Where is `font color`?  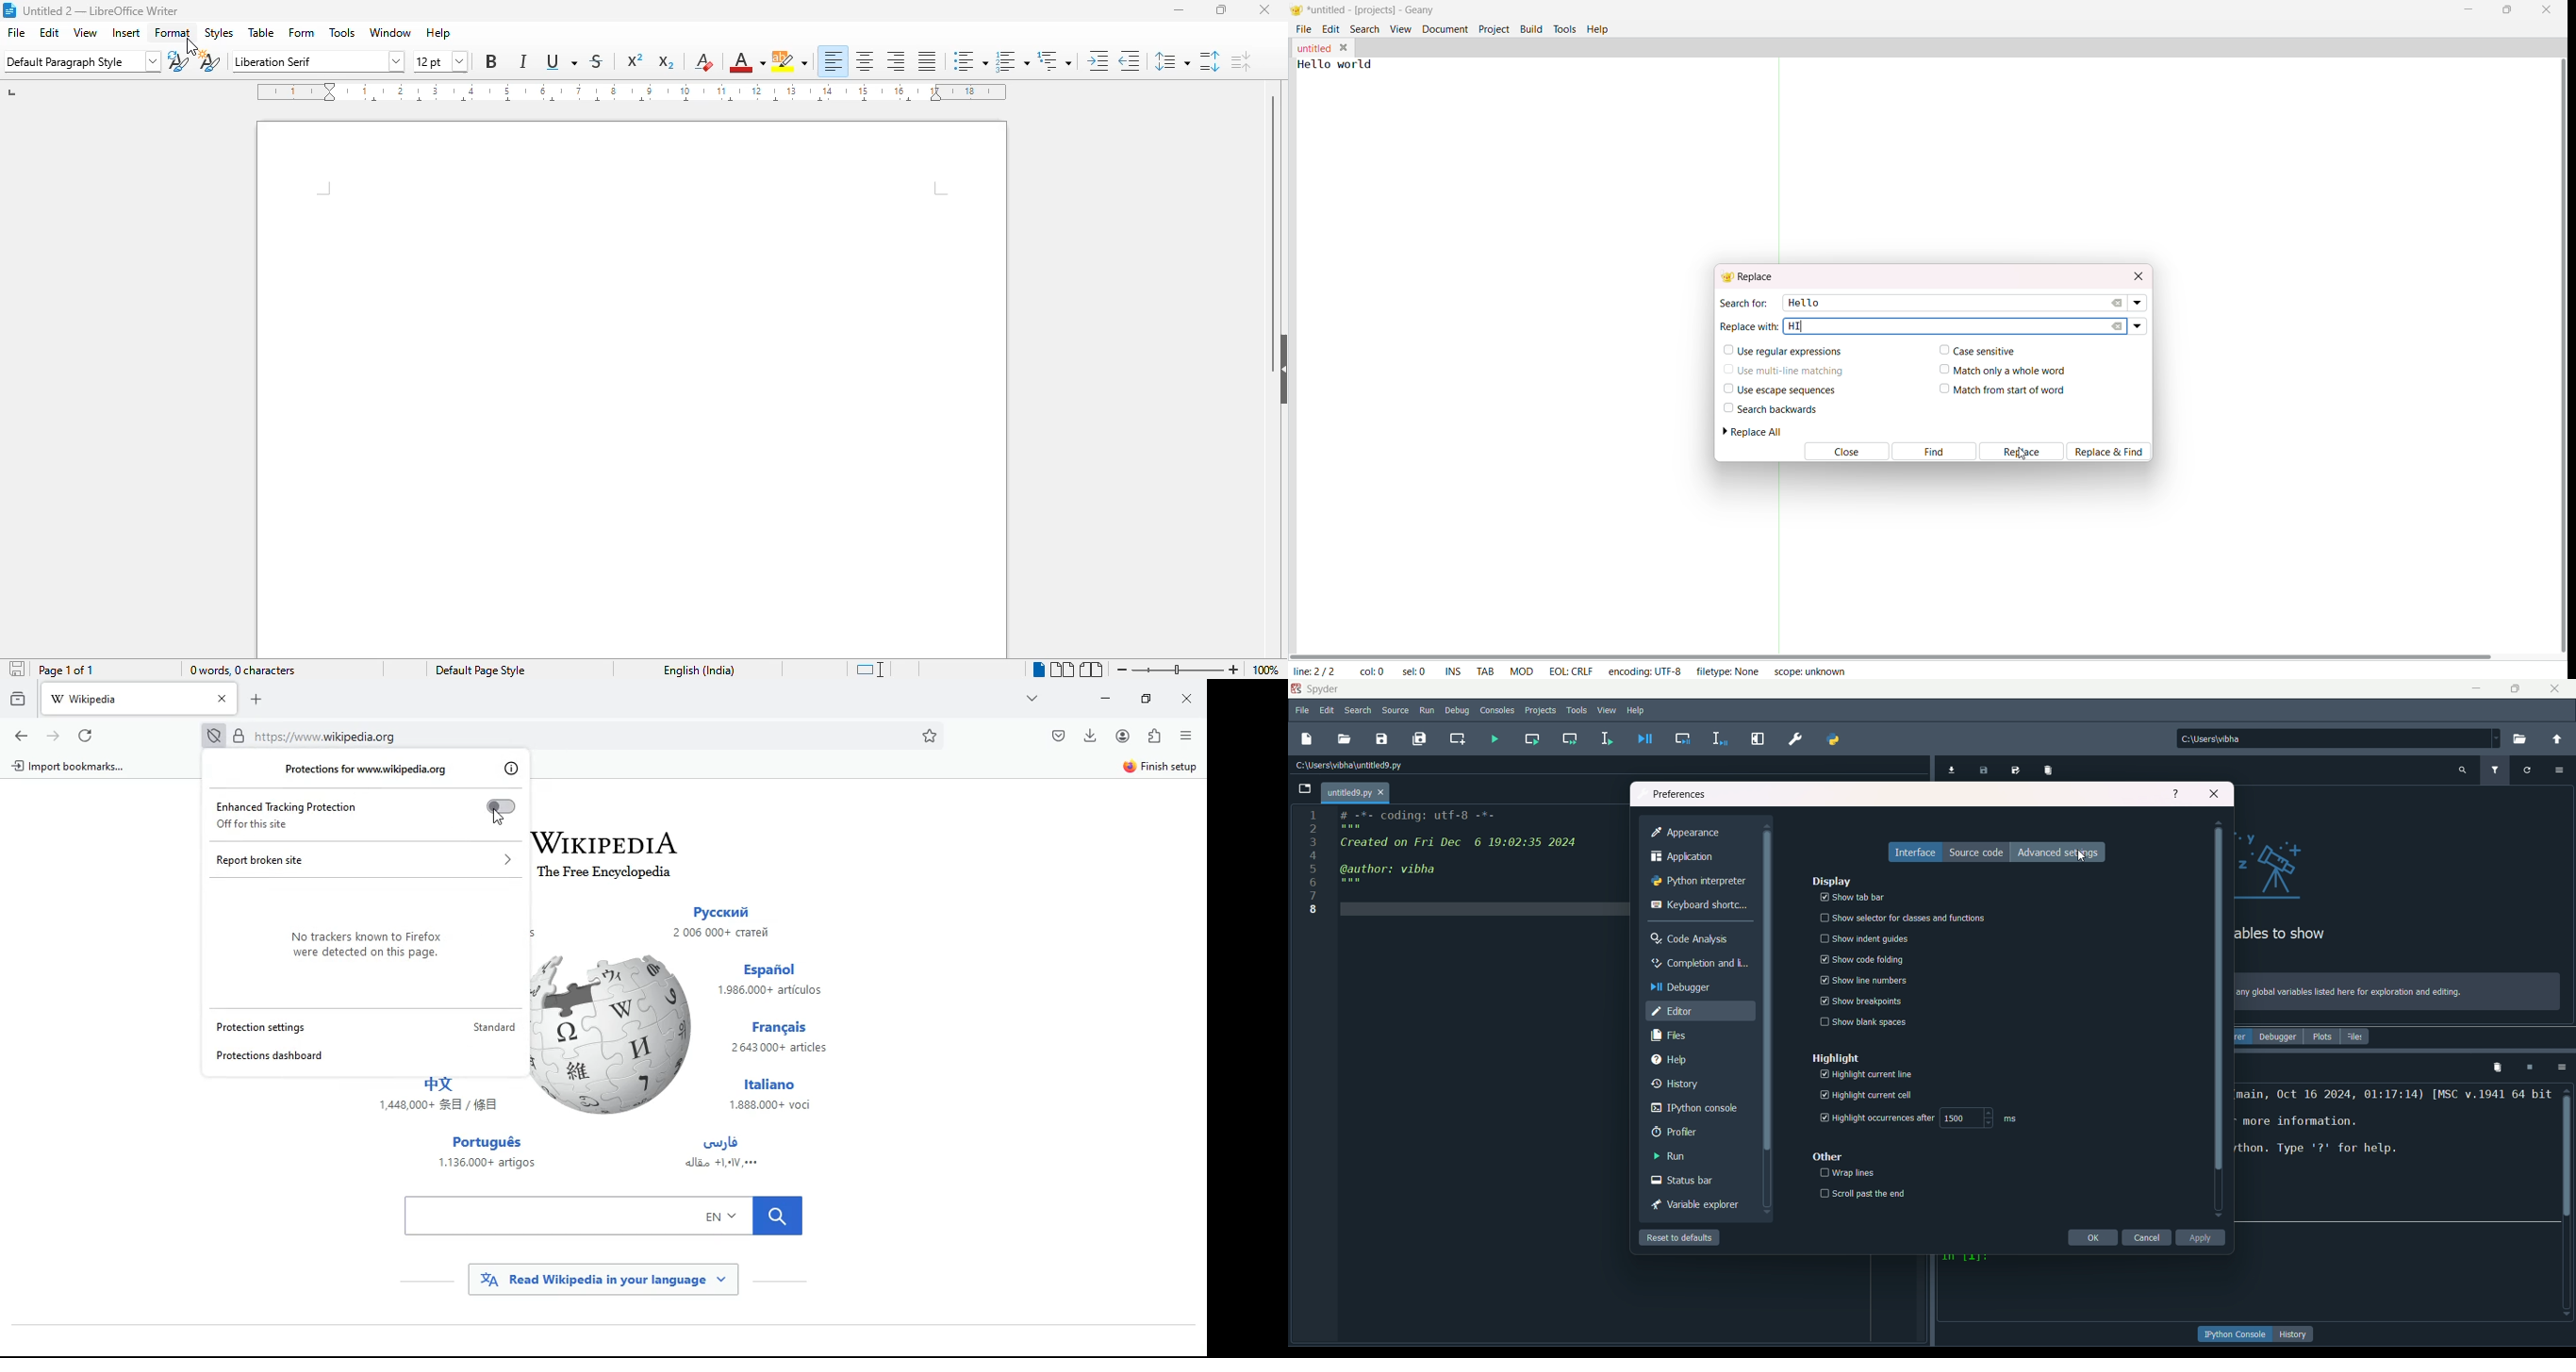
font color is located at coordinates (747, 62).